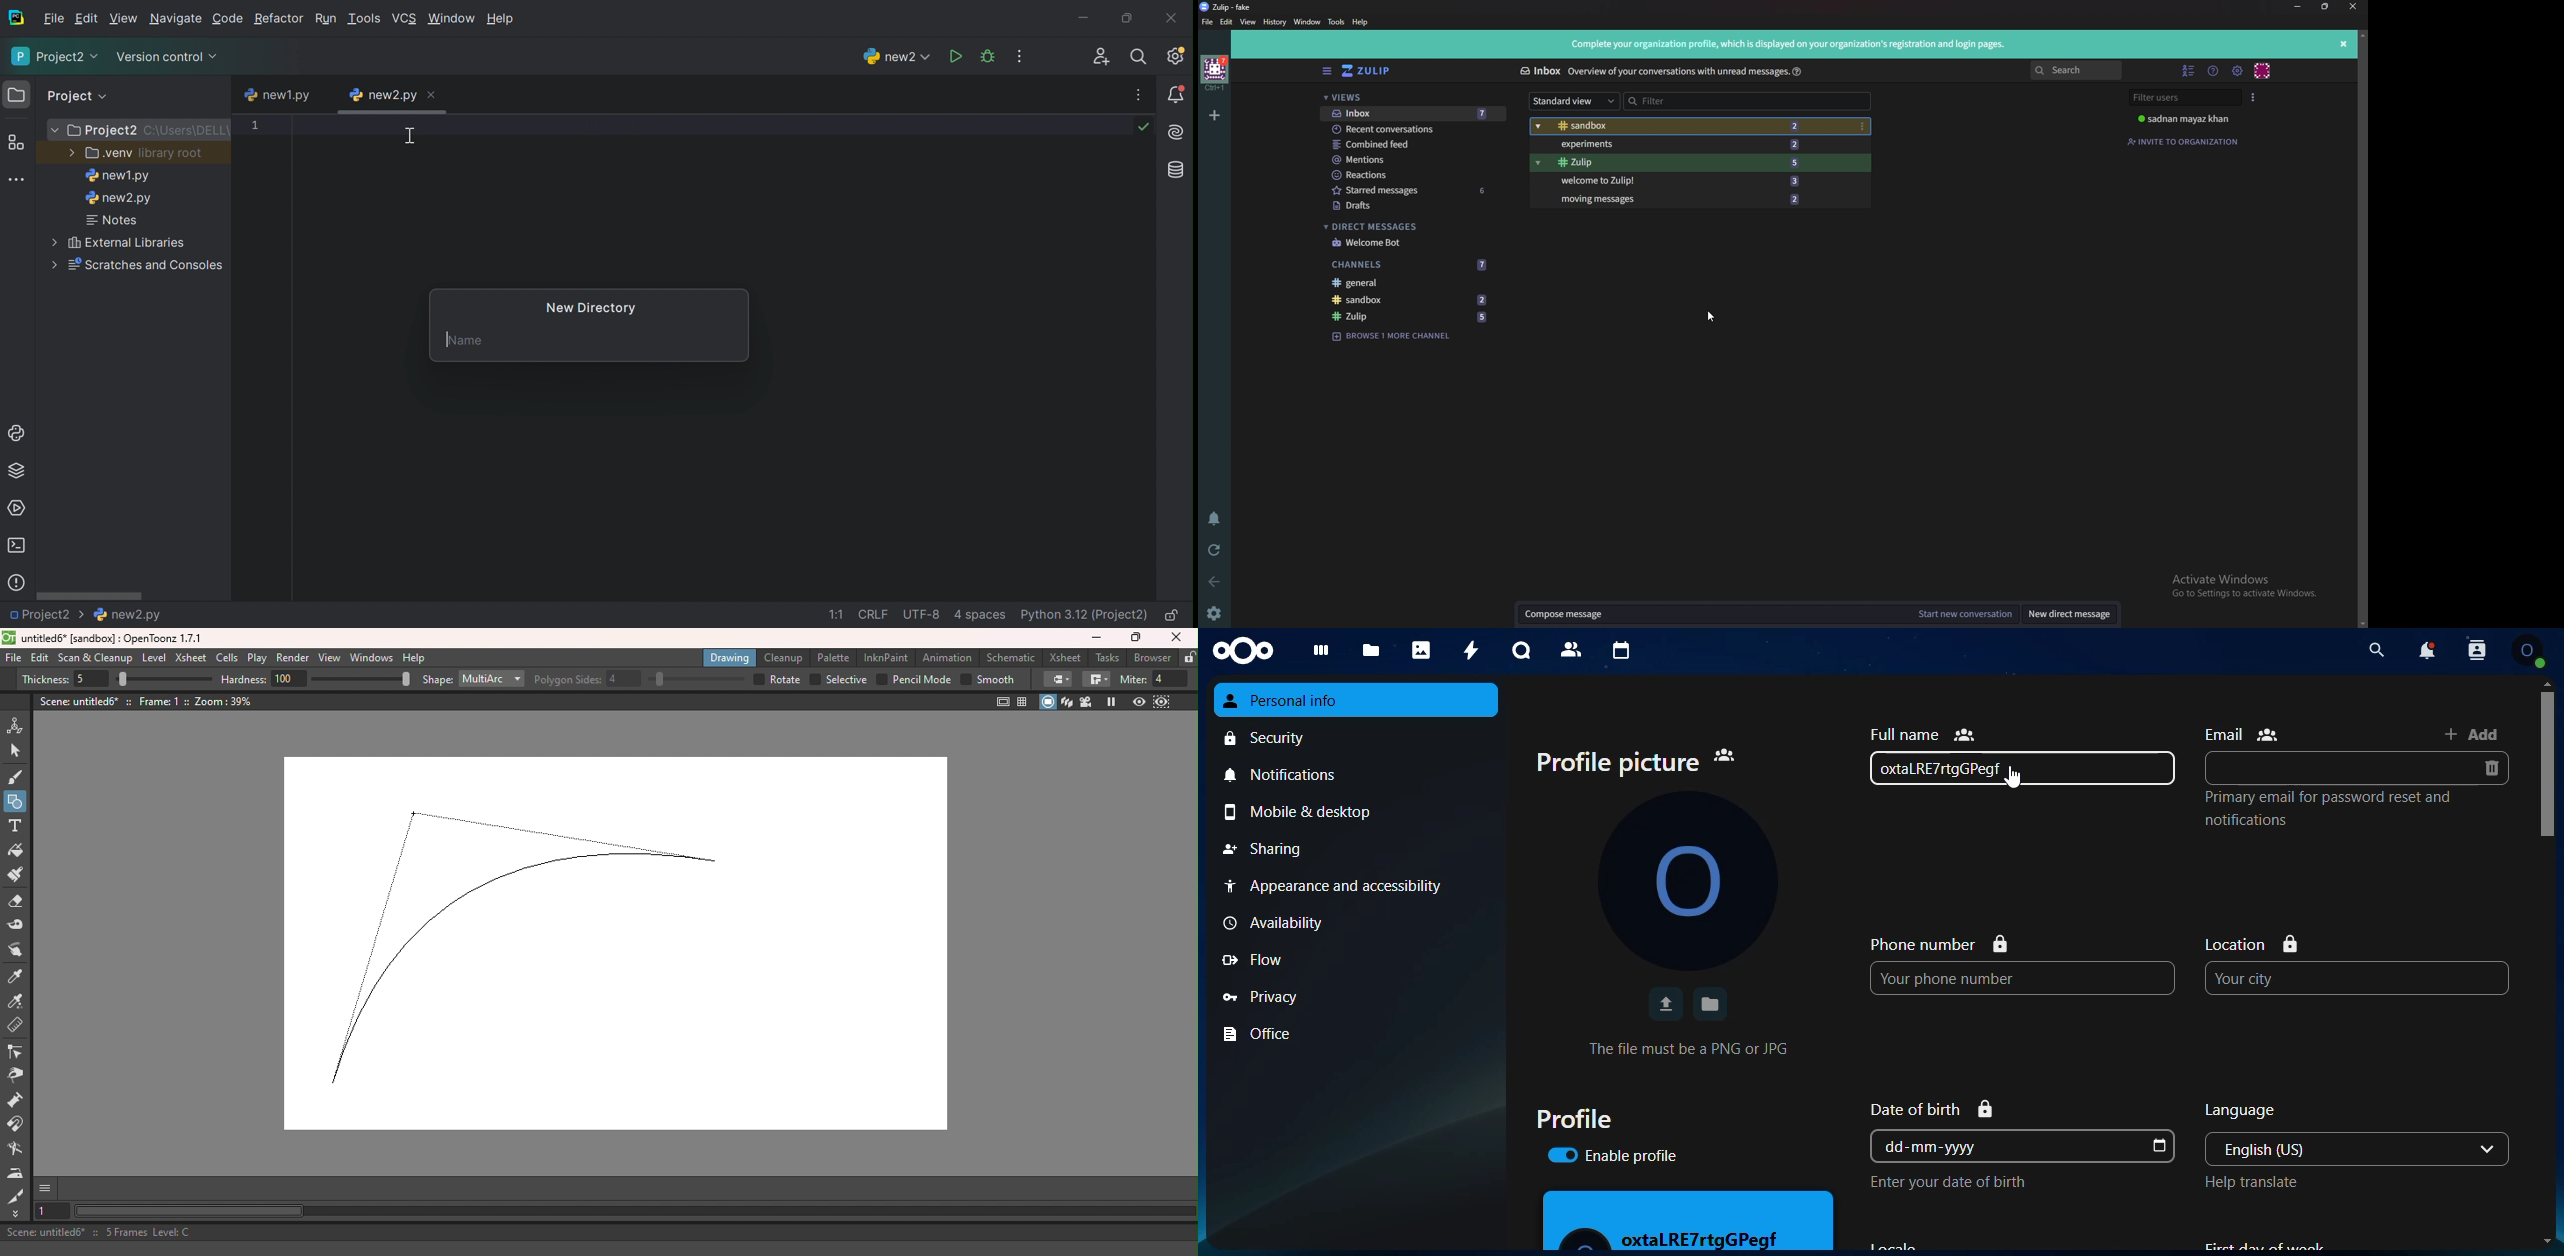 The height and width of the screenshot is (1260, 2576). I want to click on Recent conversations, so click(1411, 129).